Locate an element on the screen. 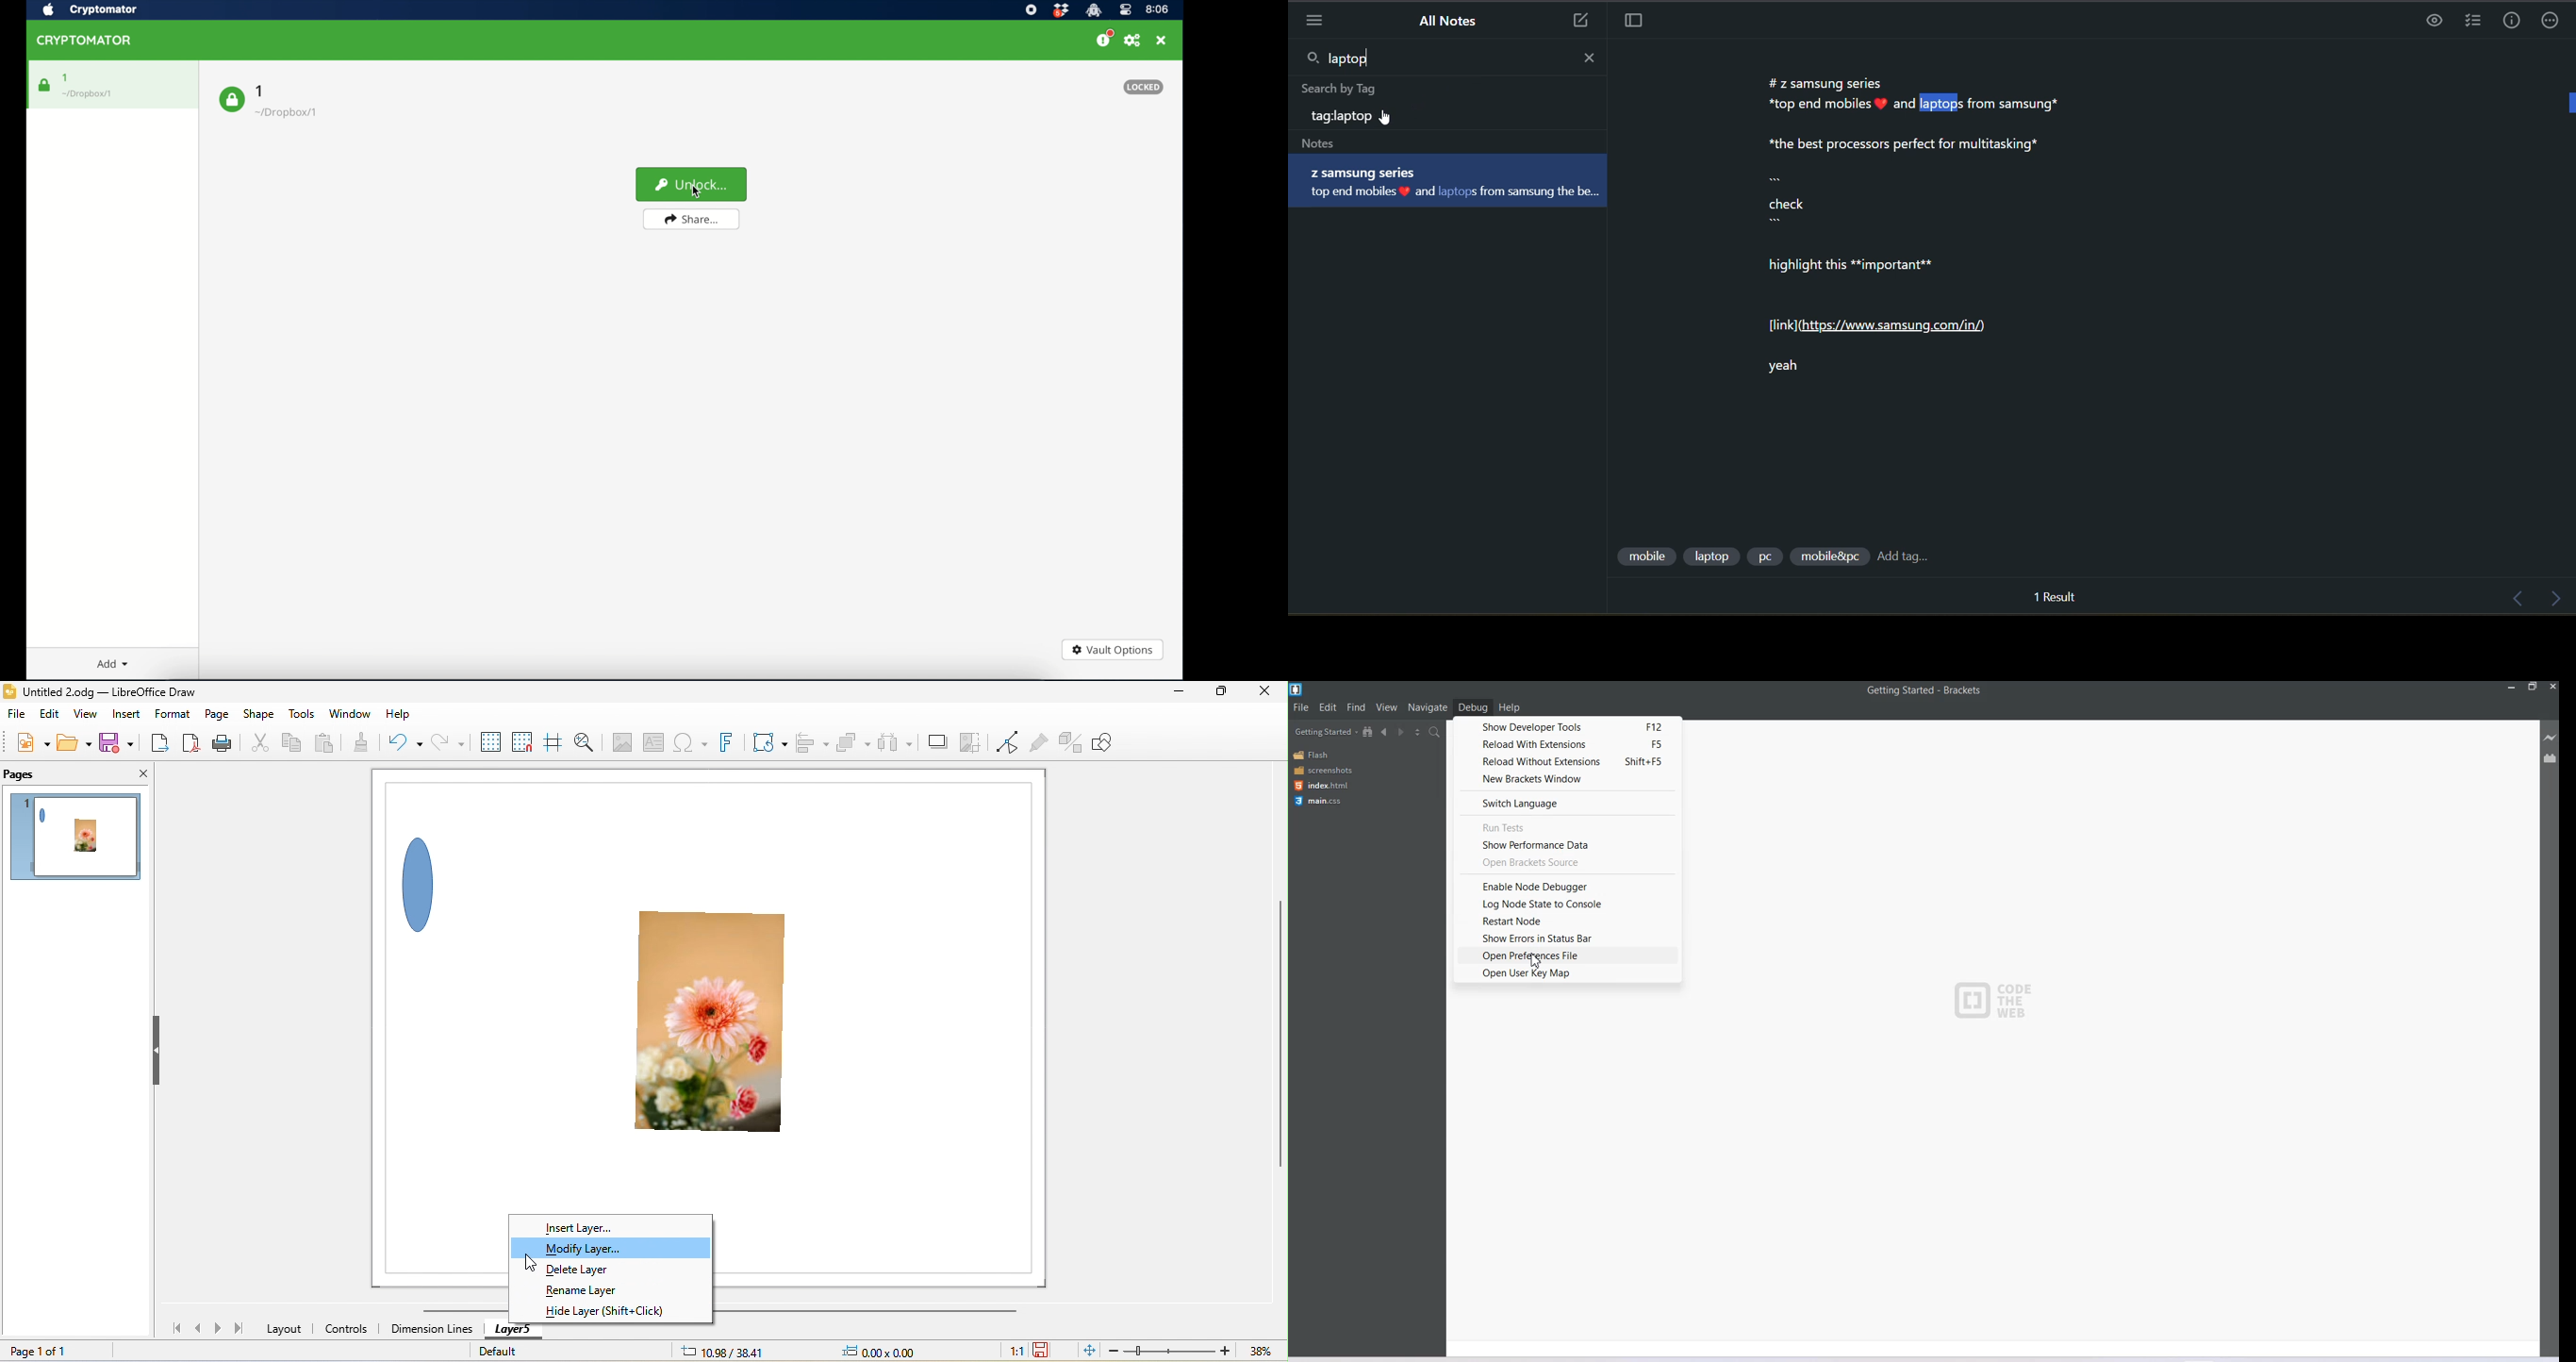  Enable Node Debugger is located at coordinates (1568, 885).